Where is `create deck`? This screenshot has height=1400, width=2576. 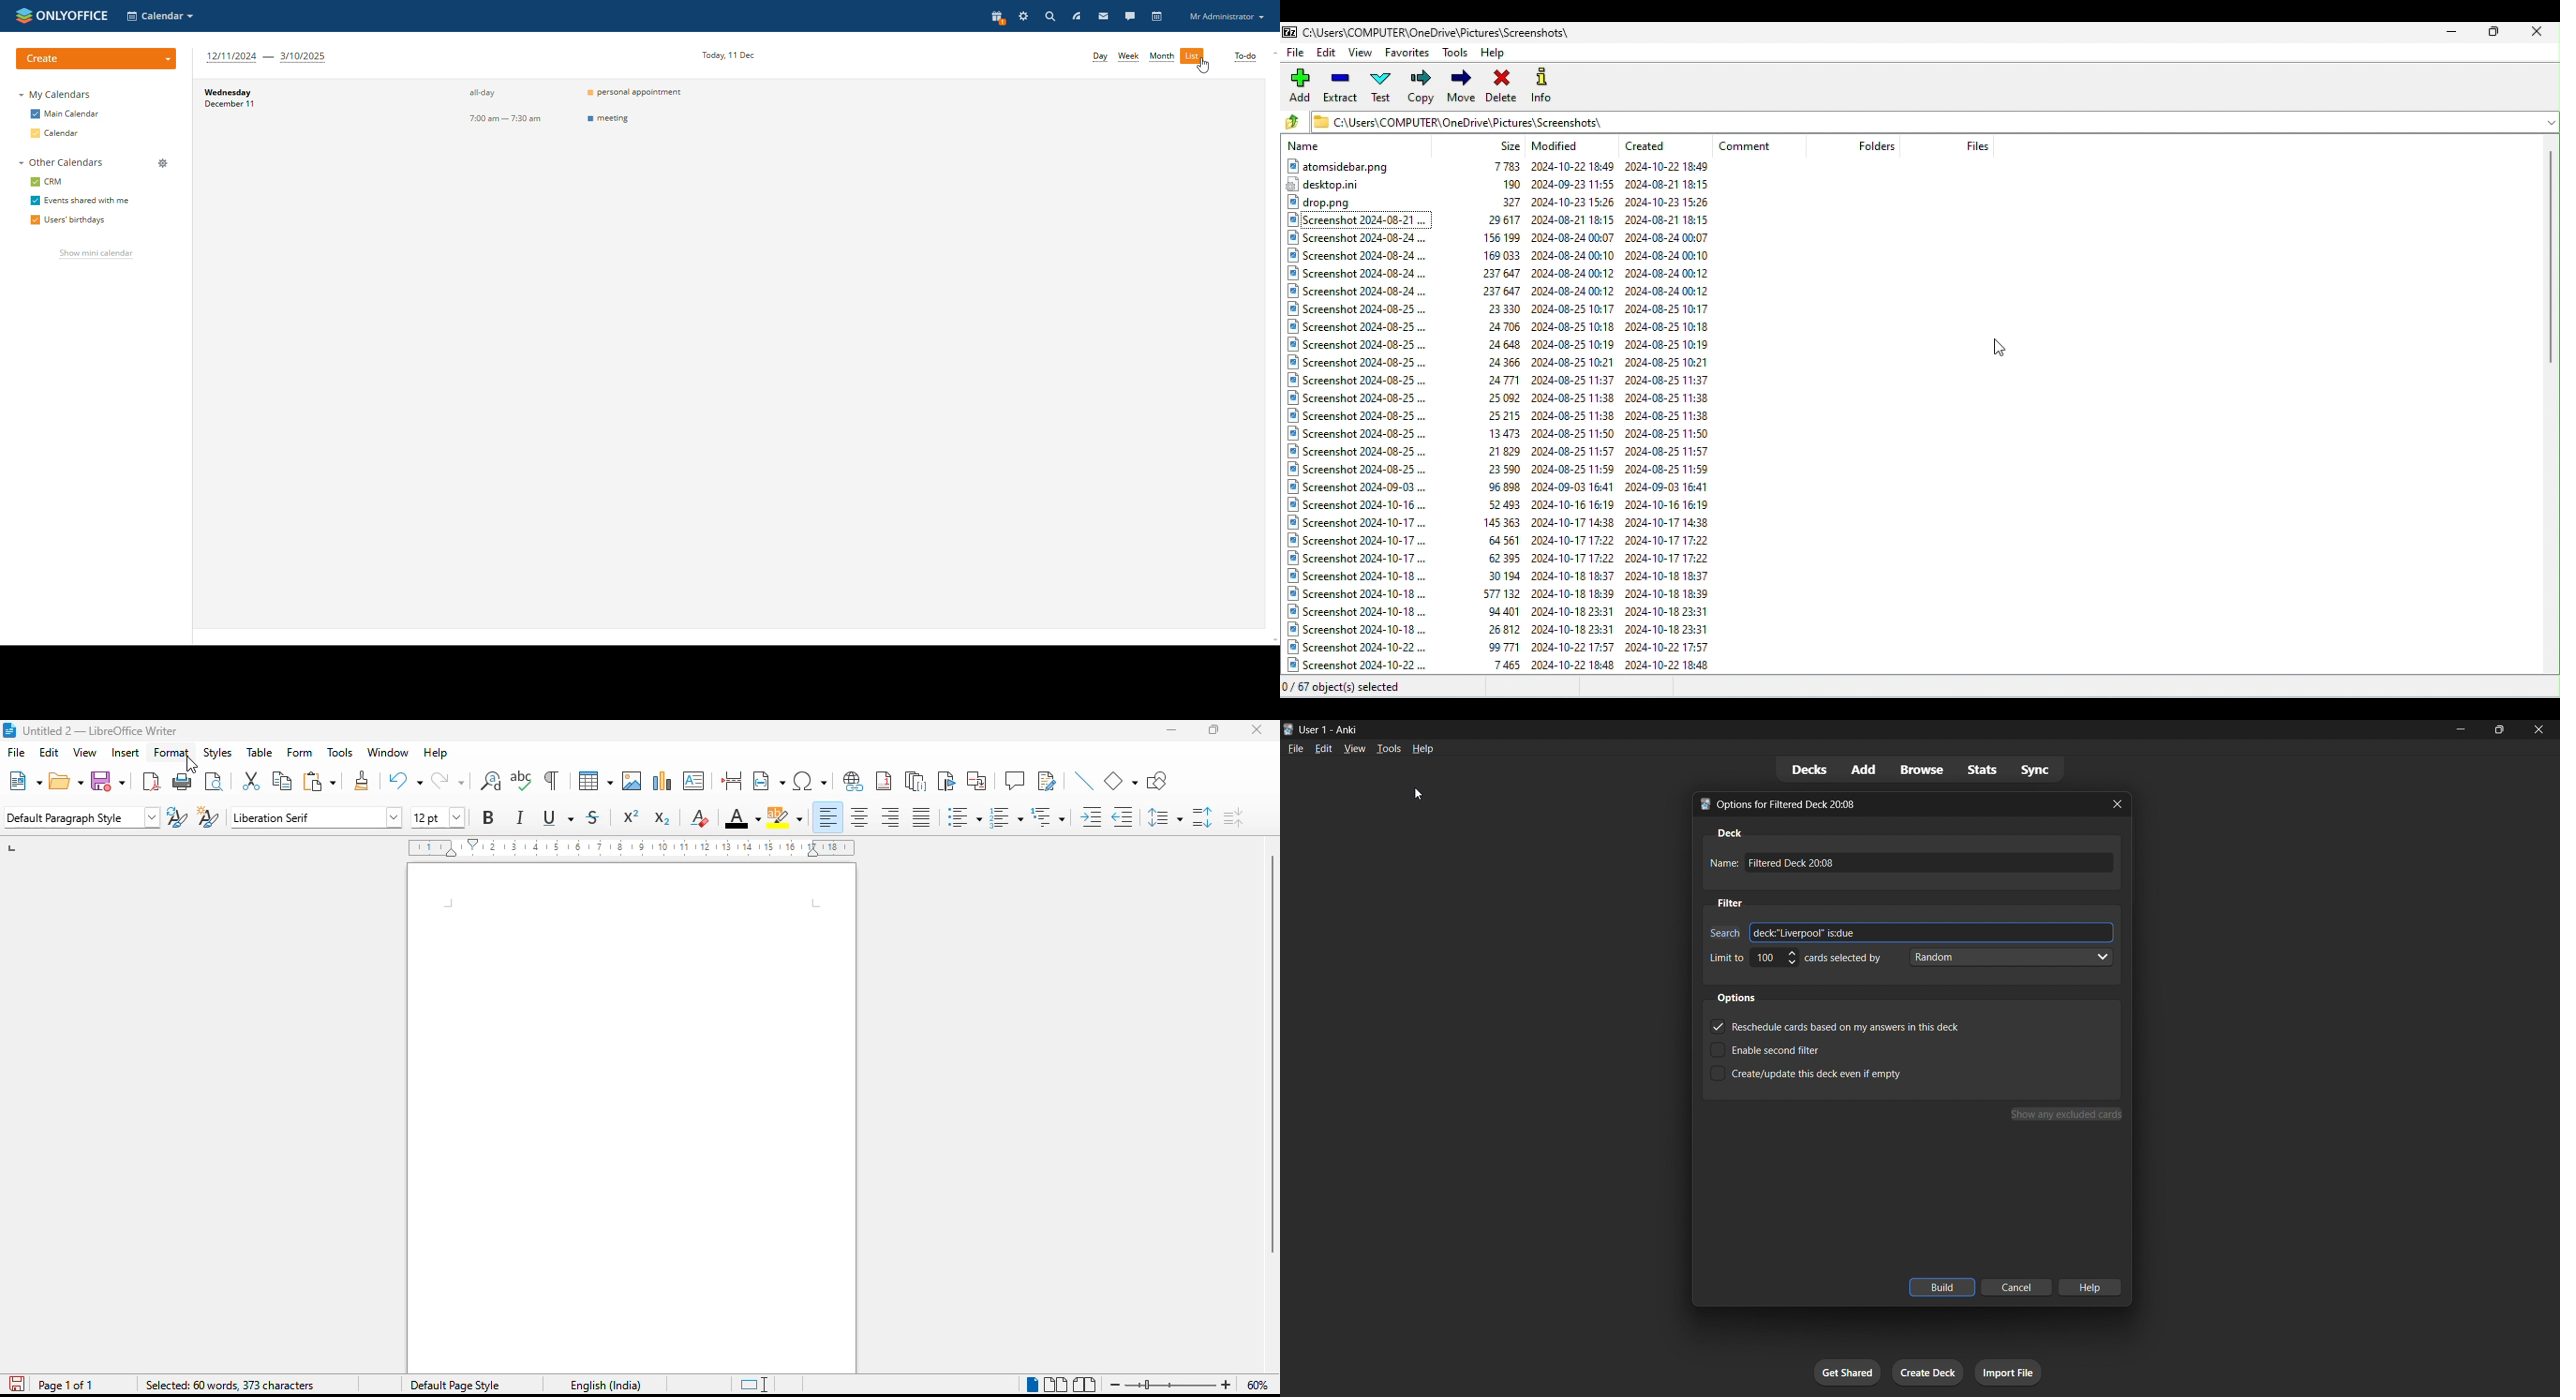
create deck is located at coordinates (1925, 1372).